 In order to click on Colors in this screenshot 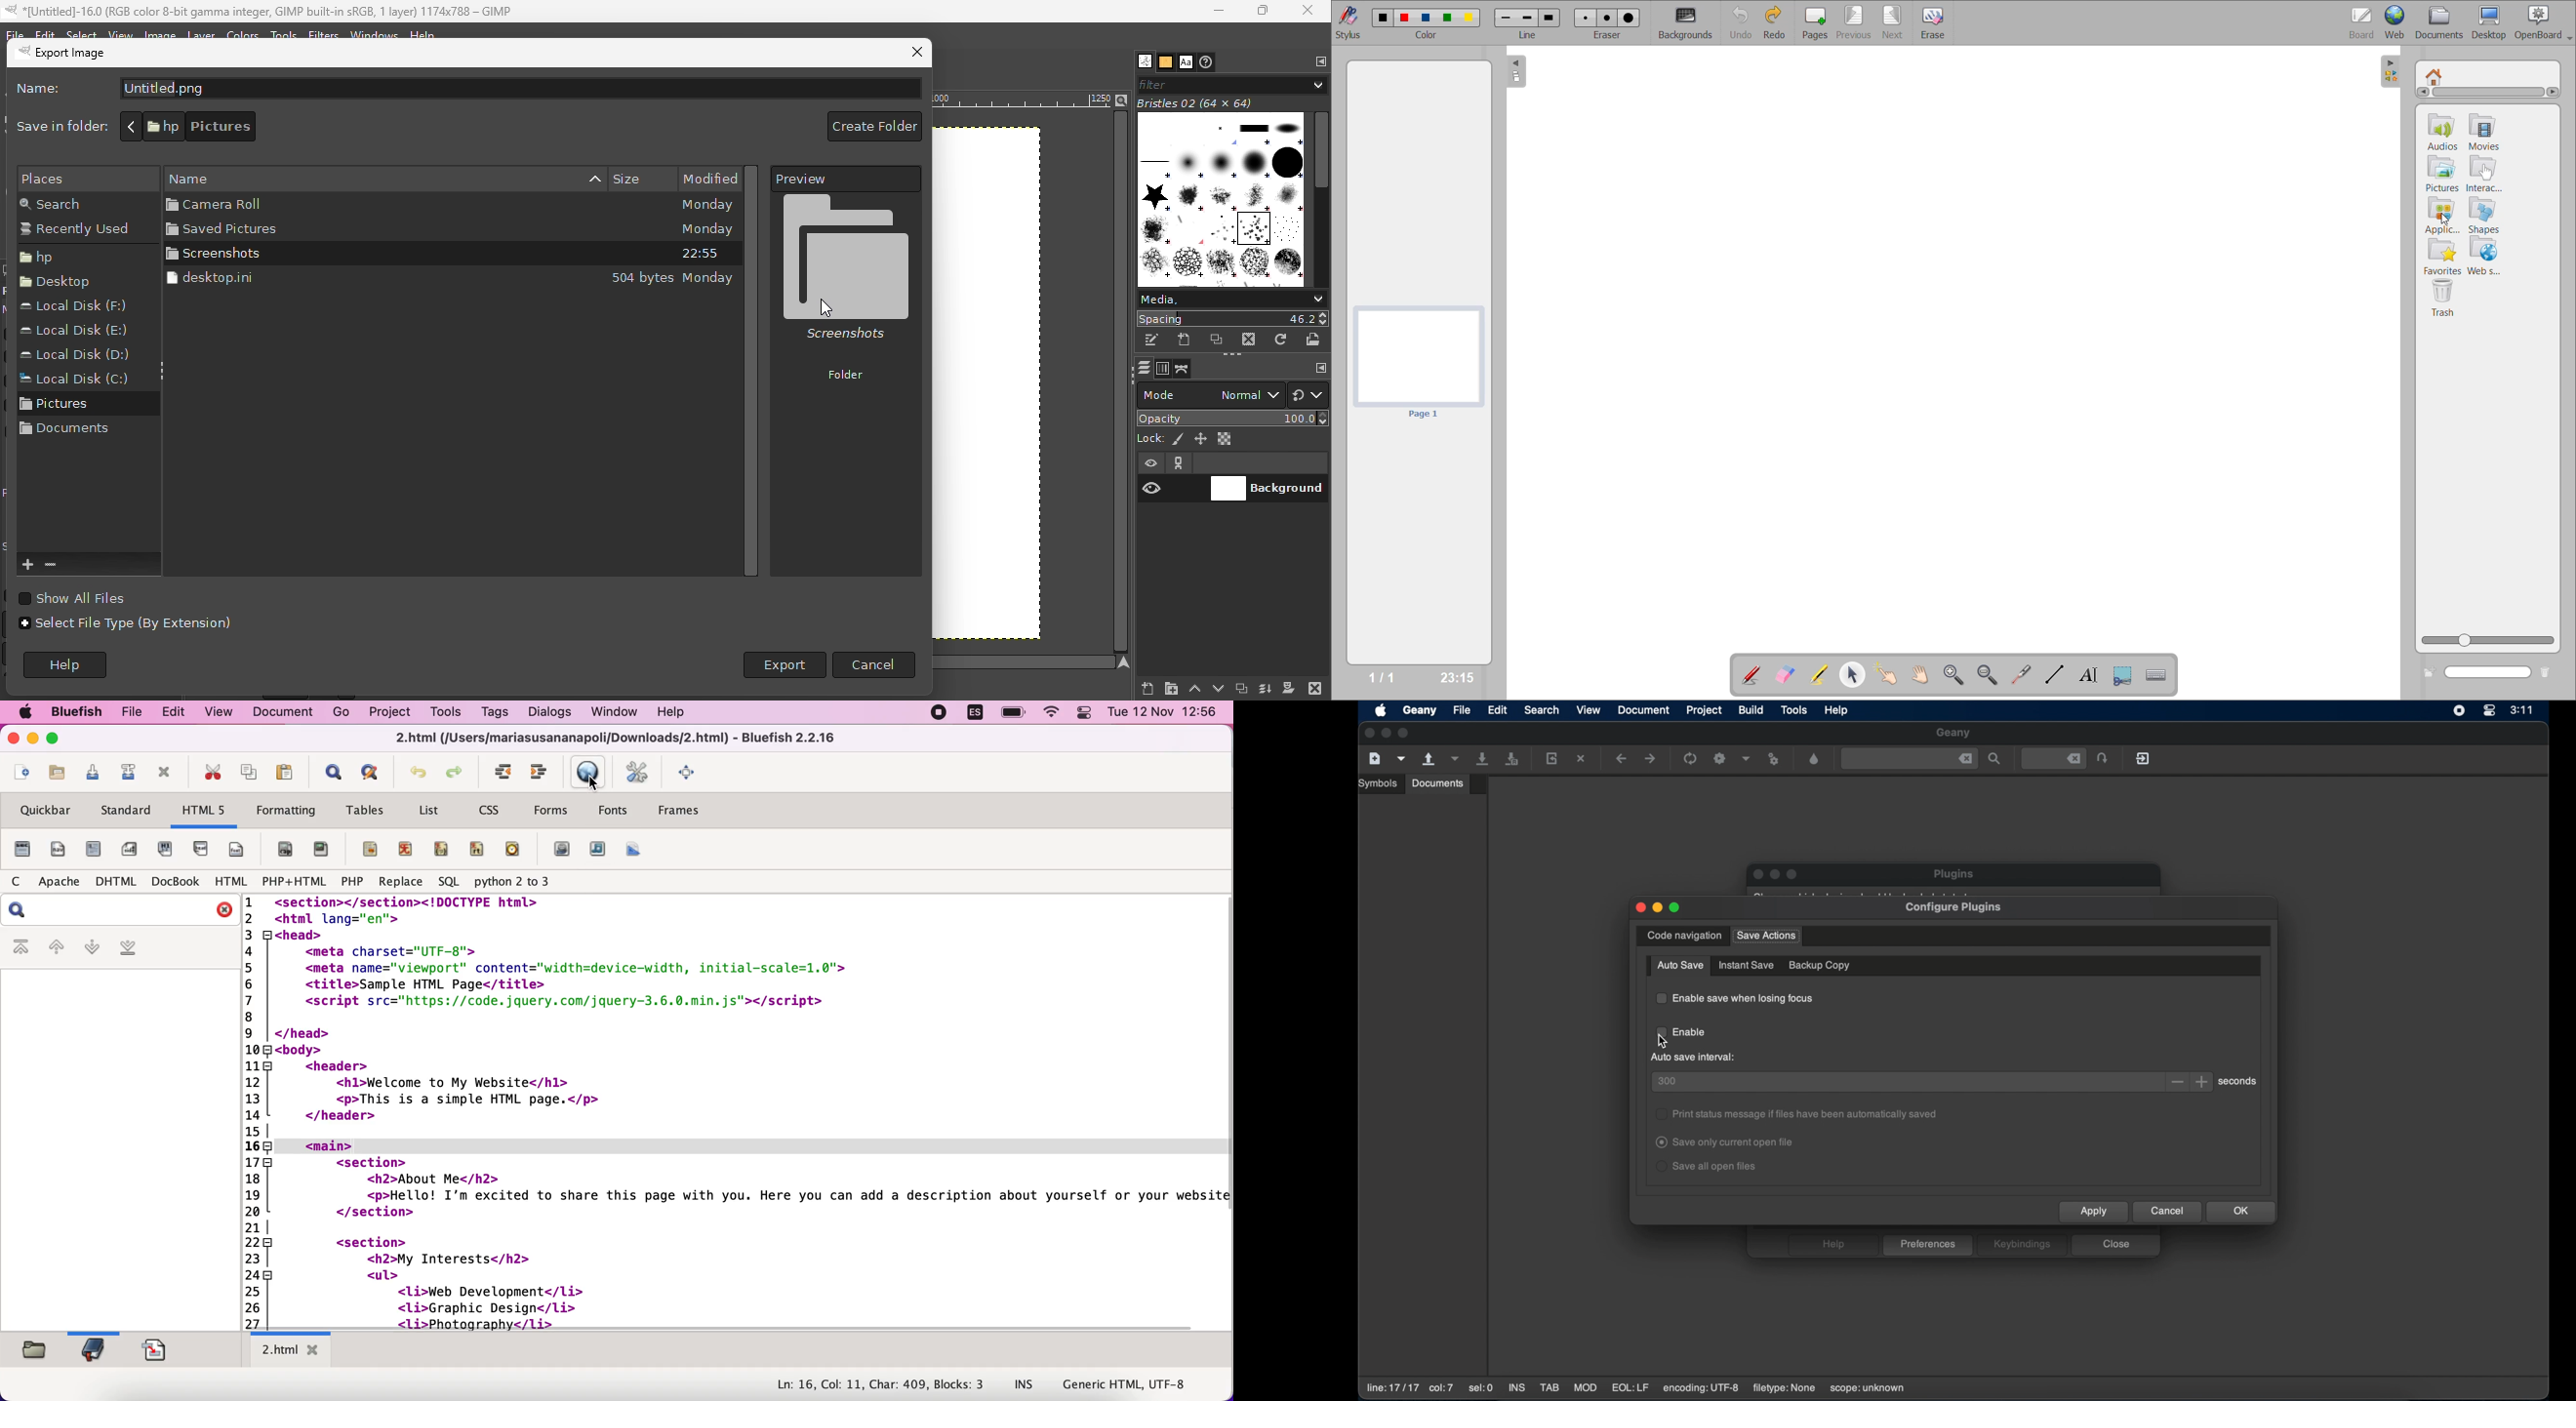, I will do `click(243, 34)`.